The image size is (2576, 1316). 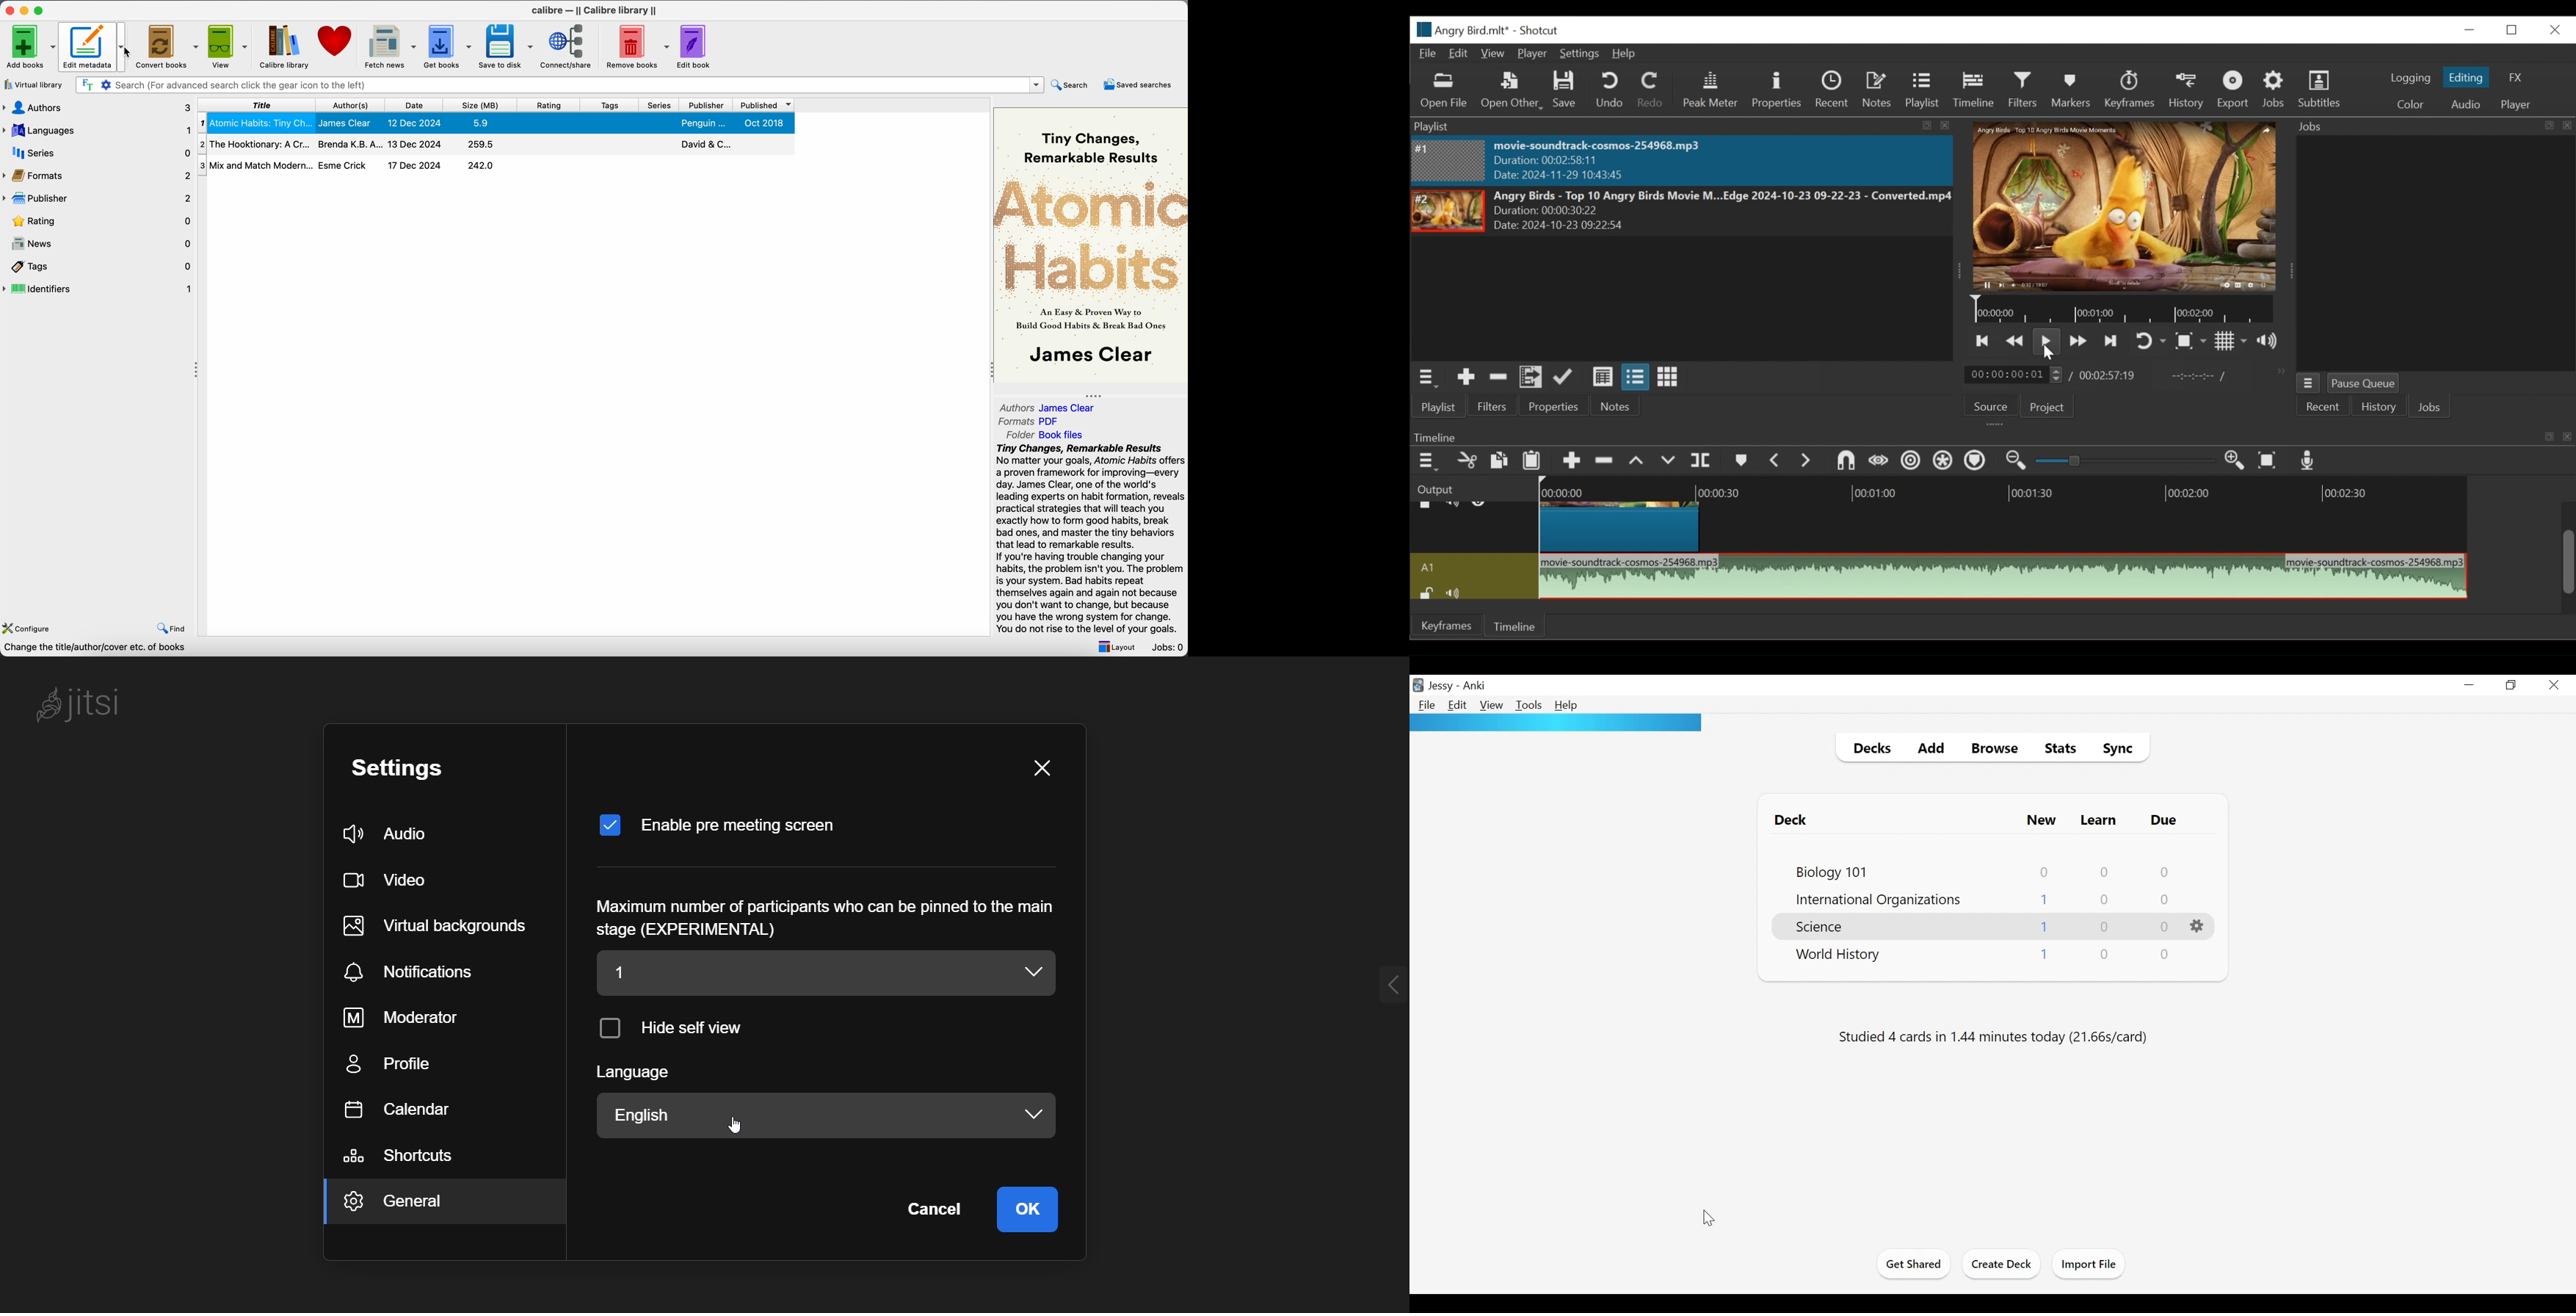 What do you see at coordinates (1426, 593) in the screenshot?
I see `(un)lock track` at bounding box center [1426, 593].